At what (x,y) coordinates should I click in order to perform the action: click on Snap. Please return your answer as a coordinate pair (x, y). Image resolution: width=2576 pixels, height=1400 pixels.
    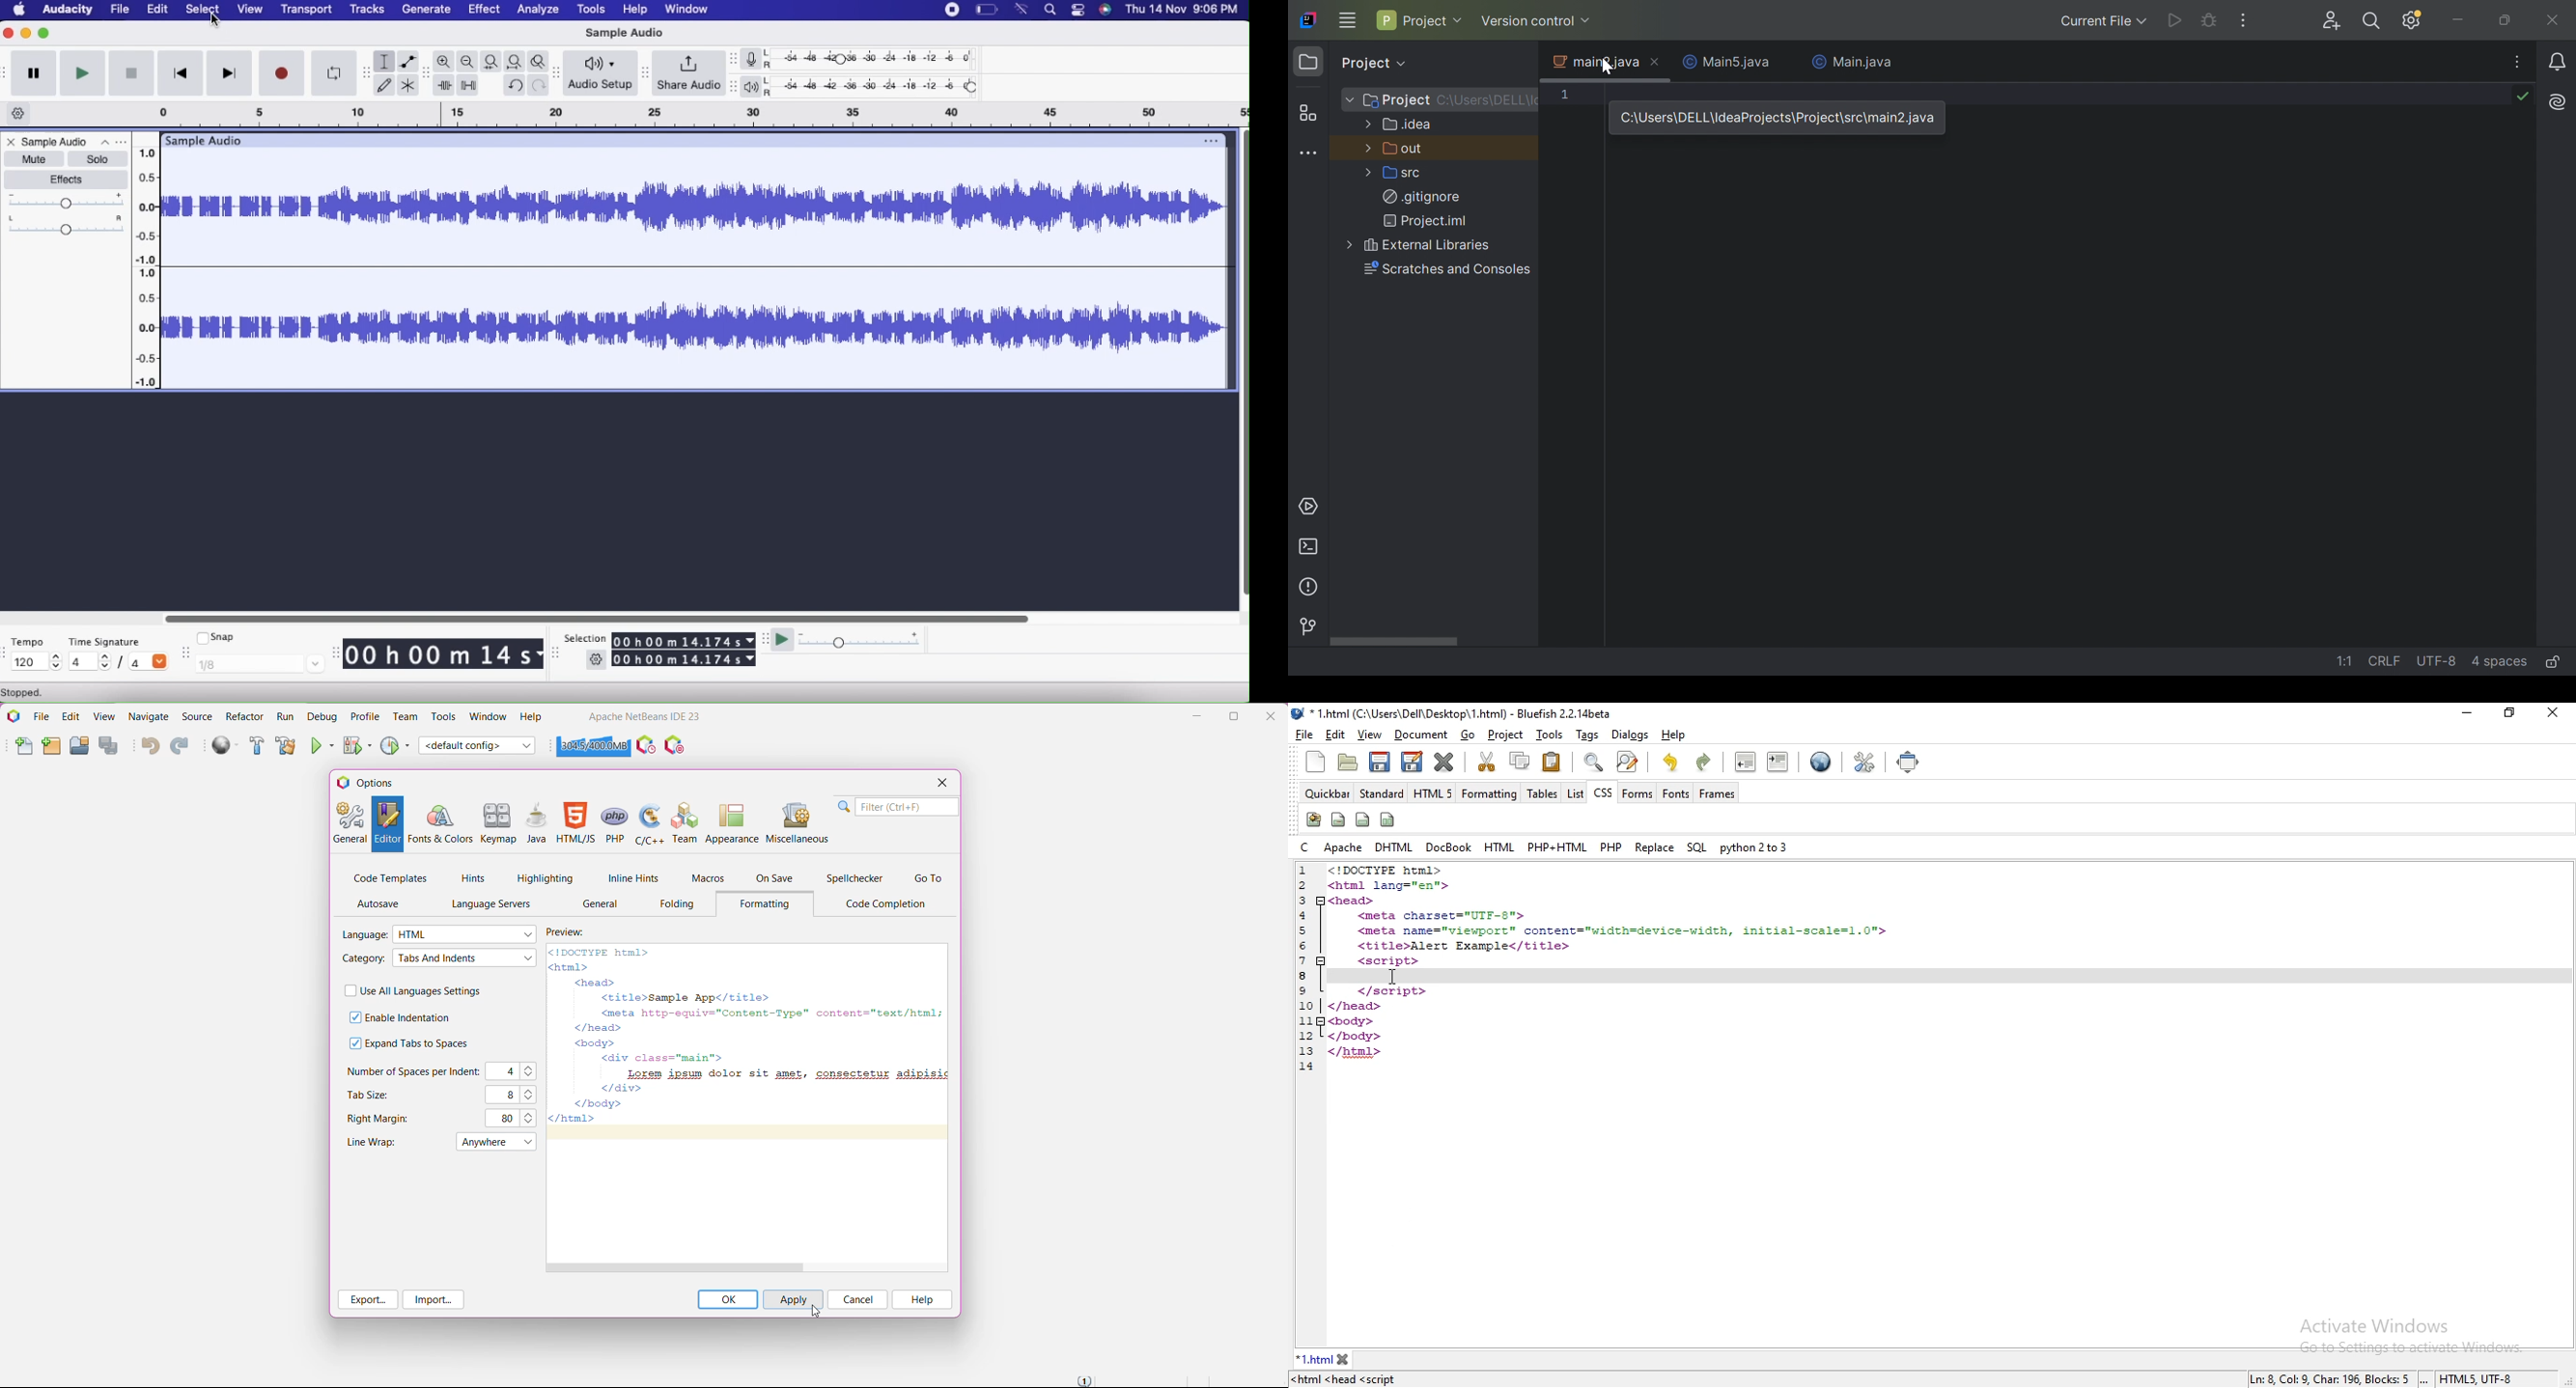
    Looking at the image, I should click on (219, 637).